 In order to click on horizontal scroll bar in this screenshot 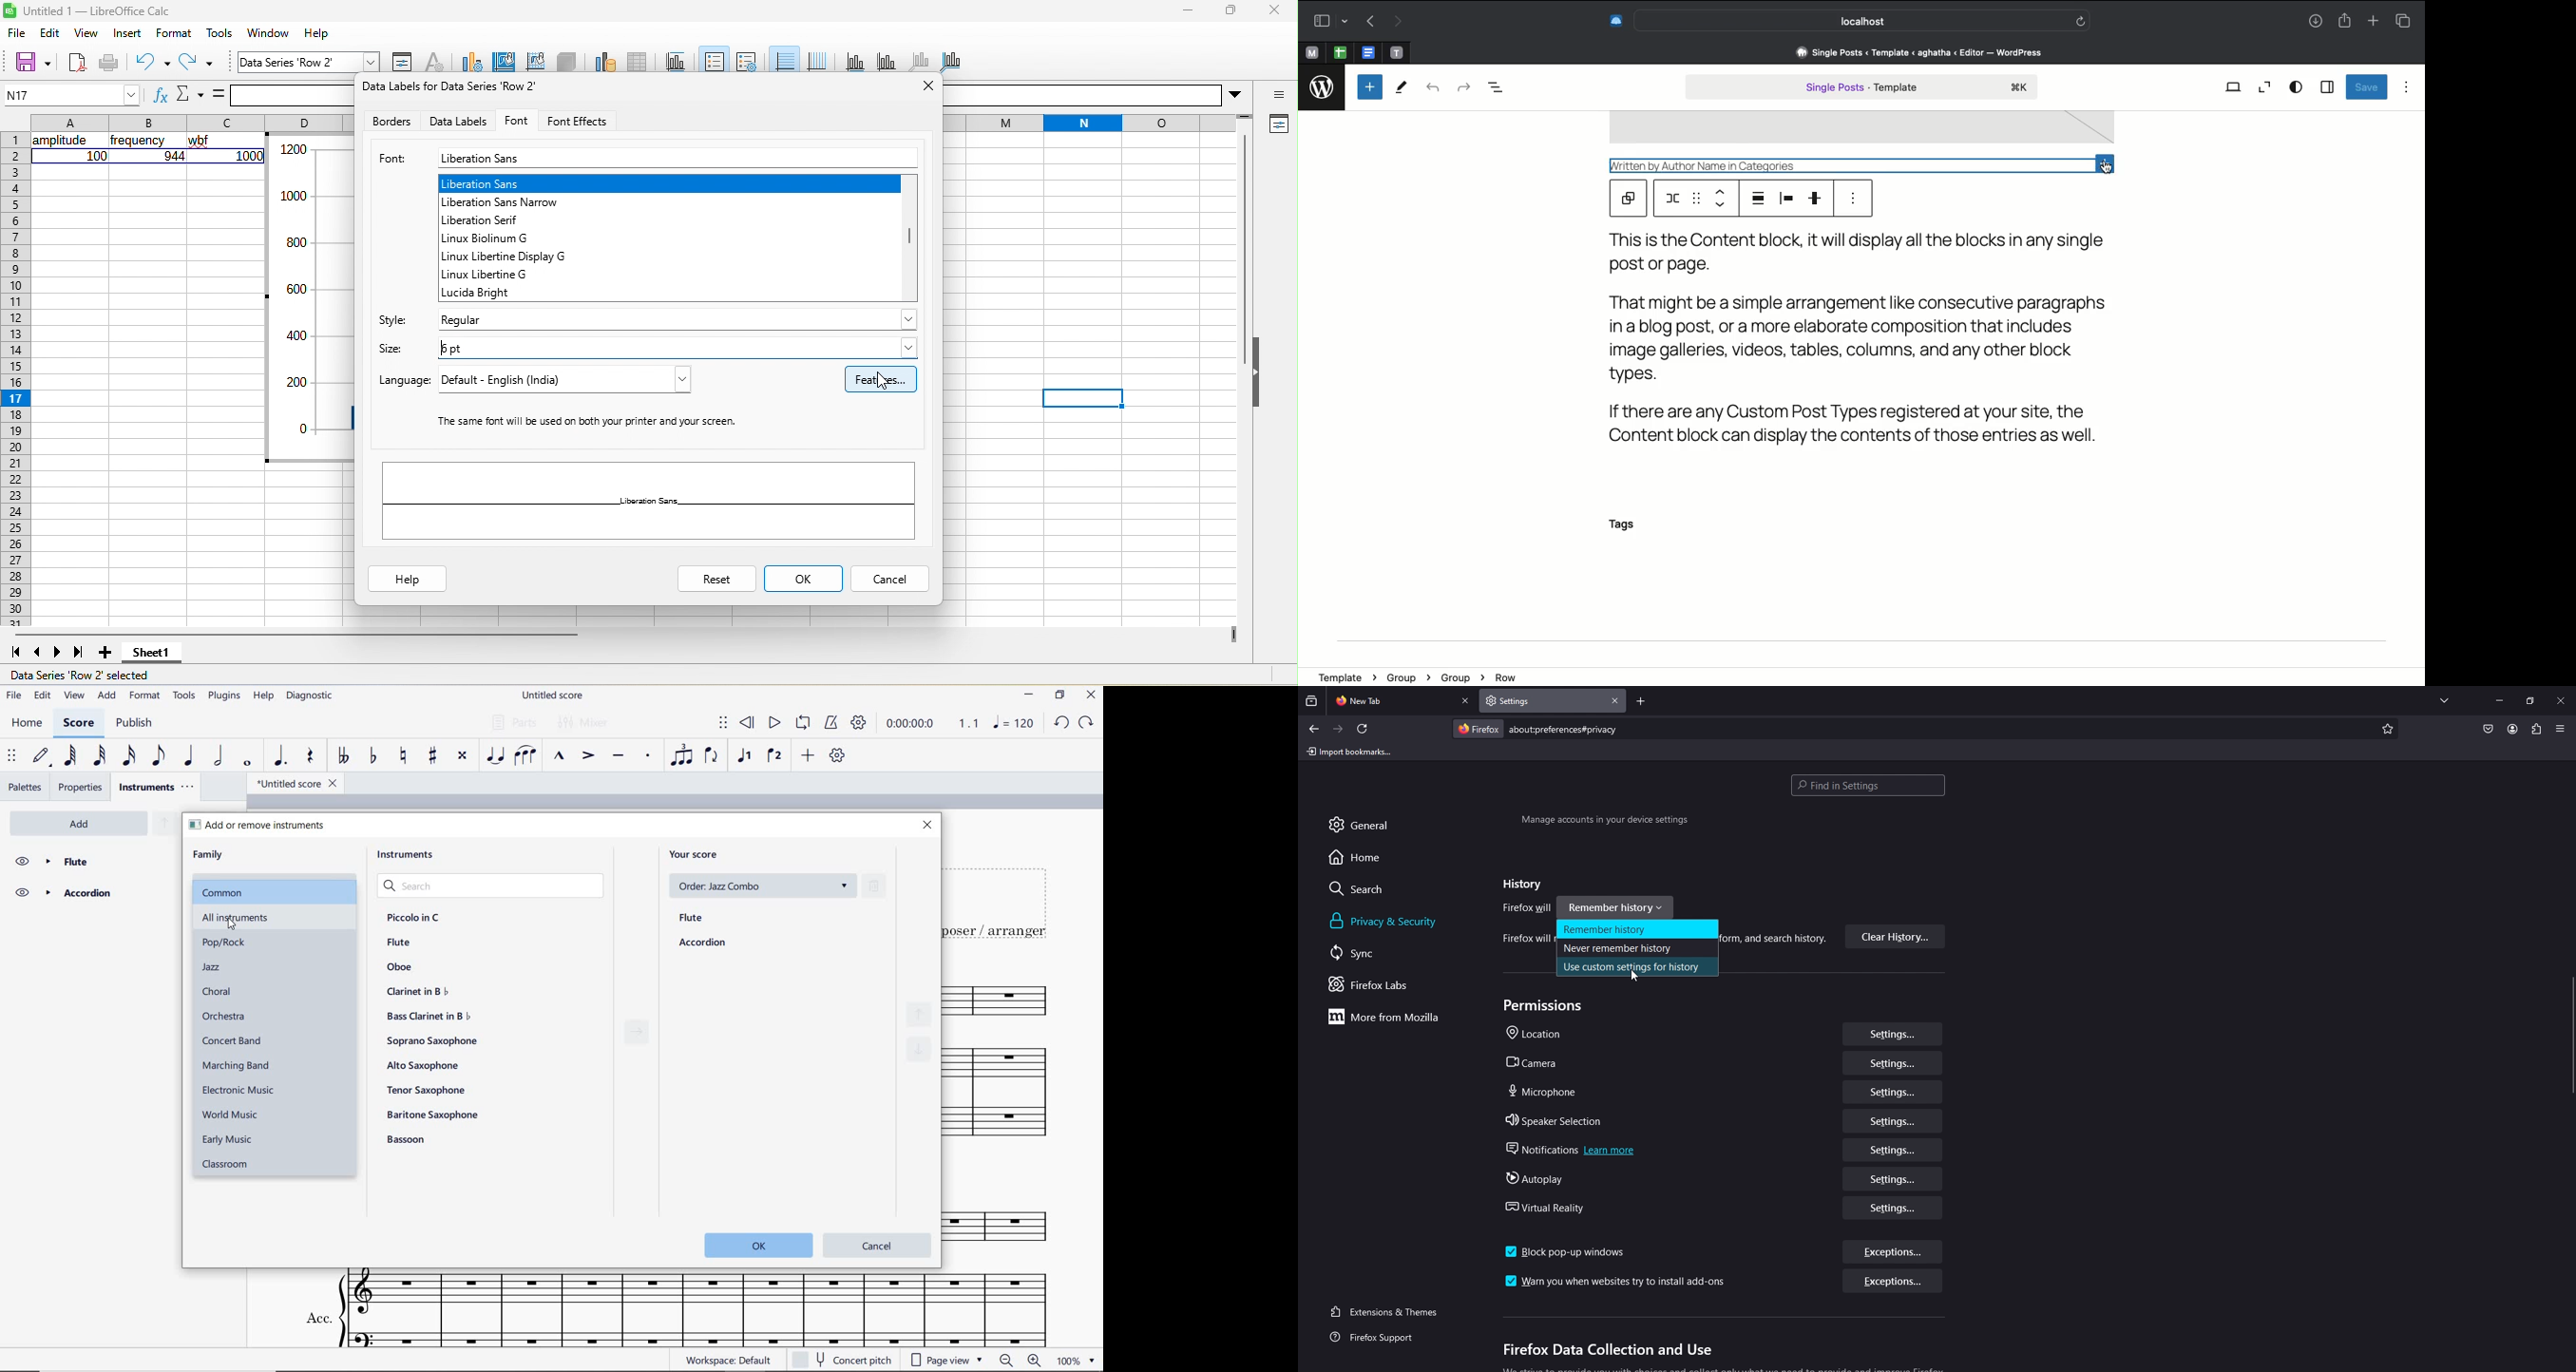, I will do `click(297, 634)`.